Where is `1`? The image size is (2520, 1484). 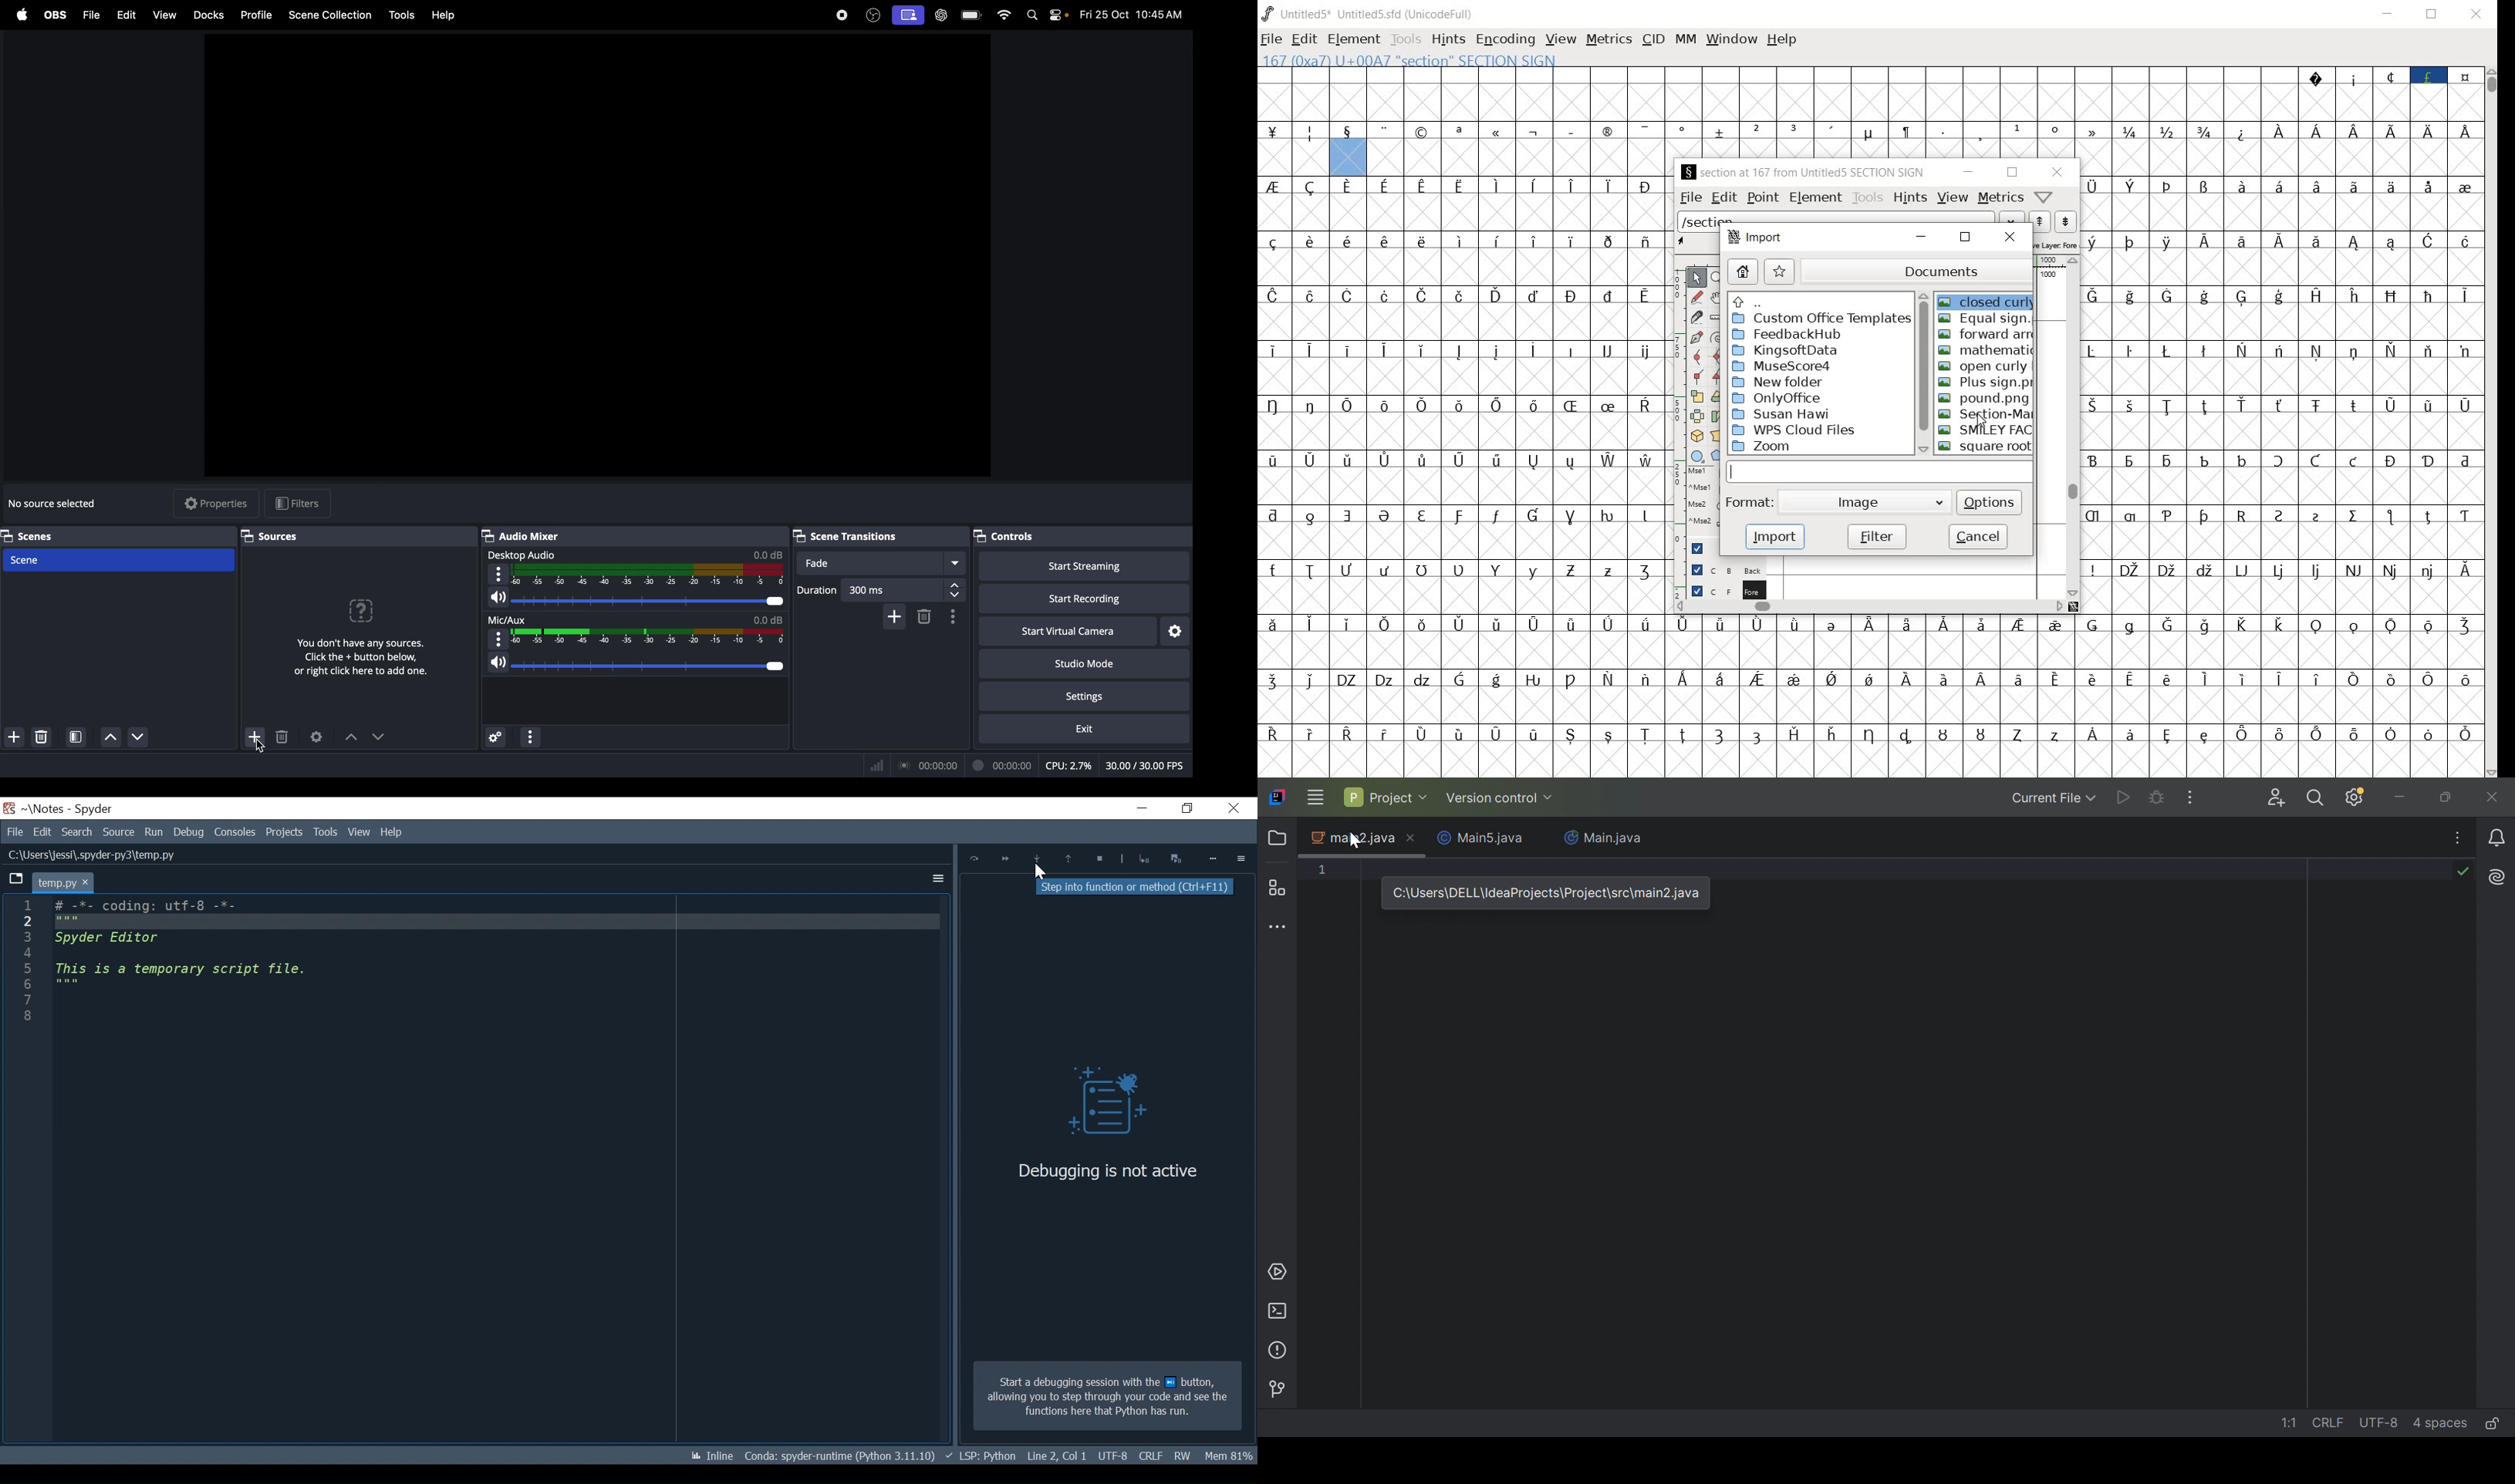 1 is located at coordinates (1323, 869).